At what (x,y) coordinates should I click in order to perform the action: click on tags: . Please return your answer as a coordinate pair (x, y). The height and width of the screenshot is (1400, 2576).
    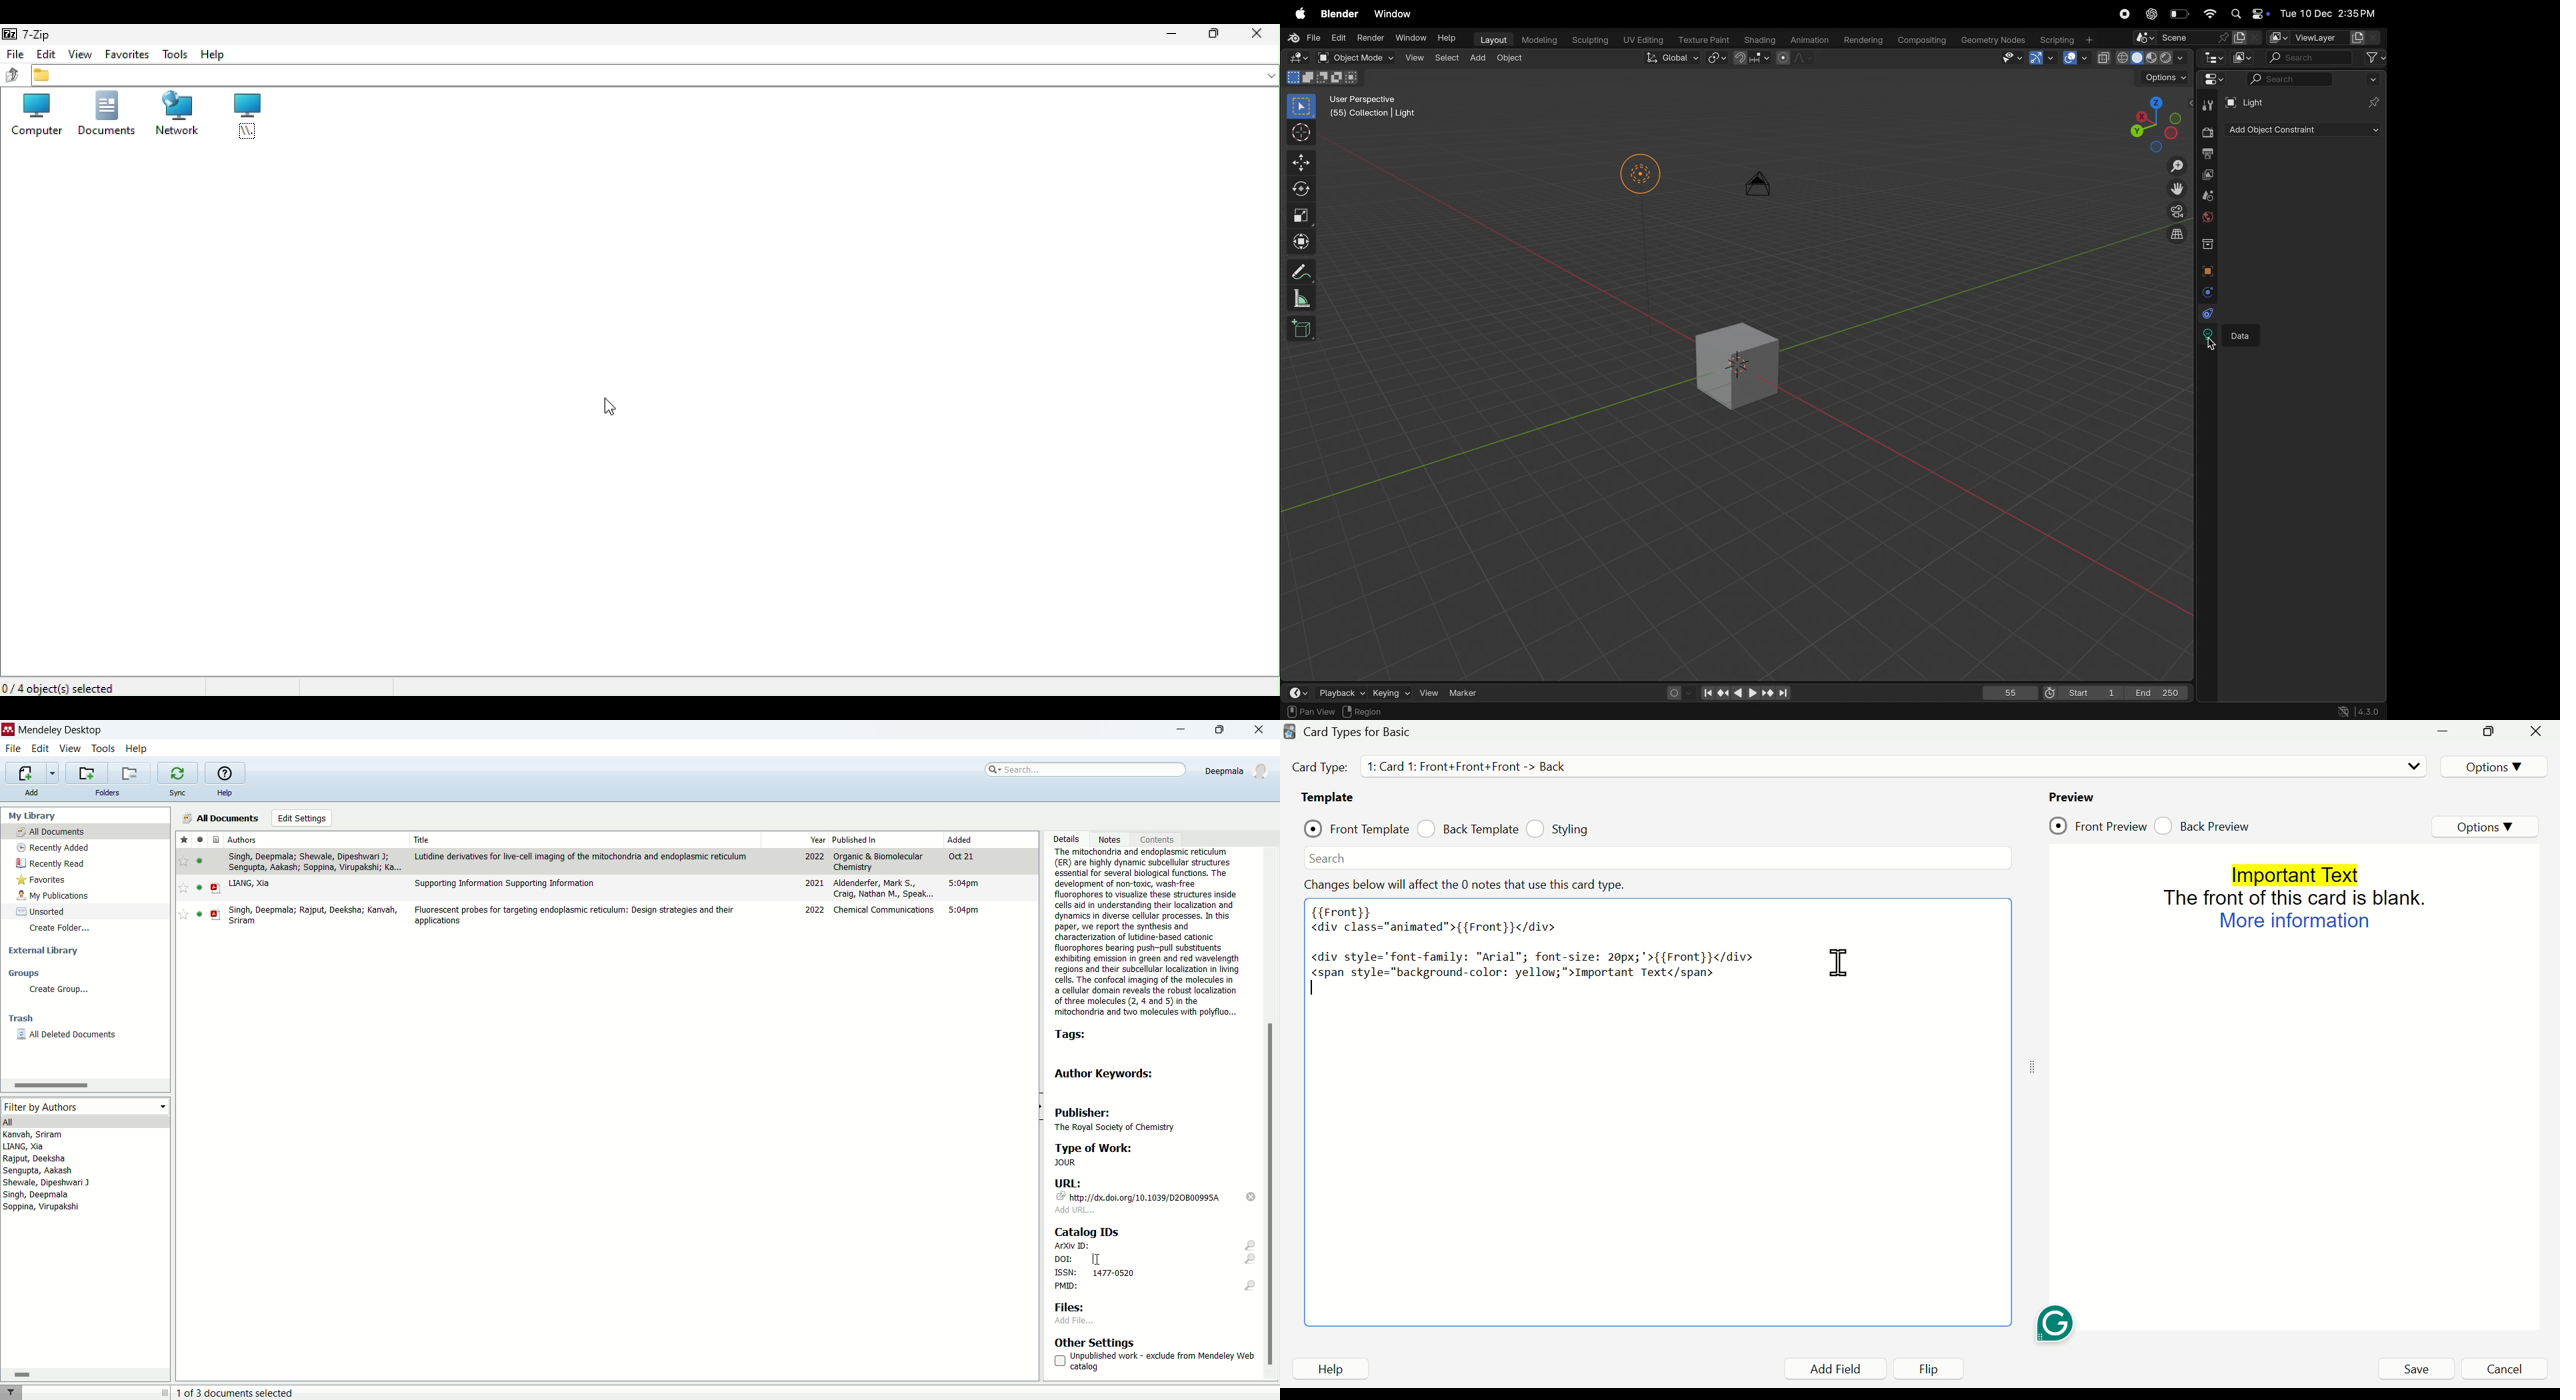
    Looking at the image, I should click on (1075, 1036).